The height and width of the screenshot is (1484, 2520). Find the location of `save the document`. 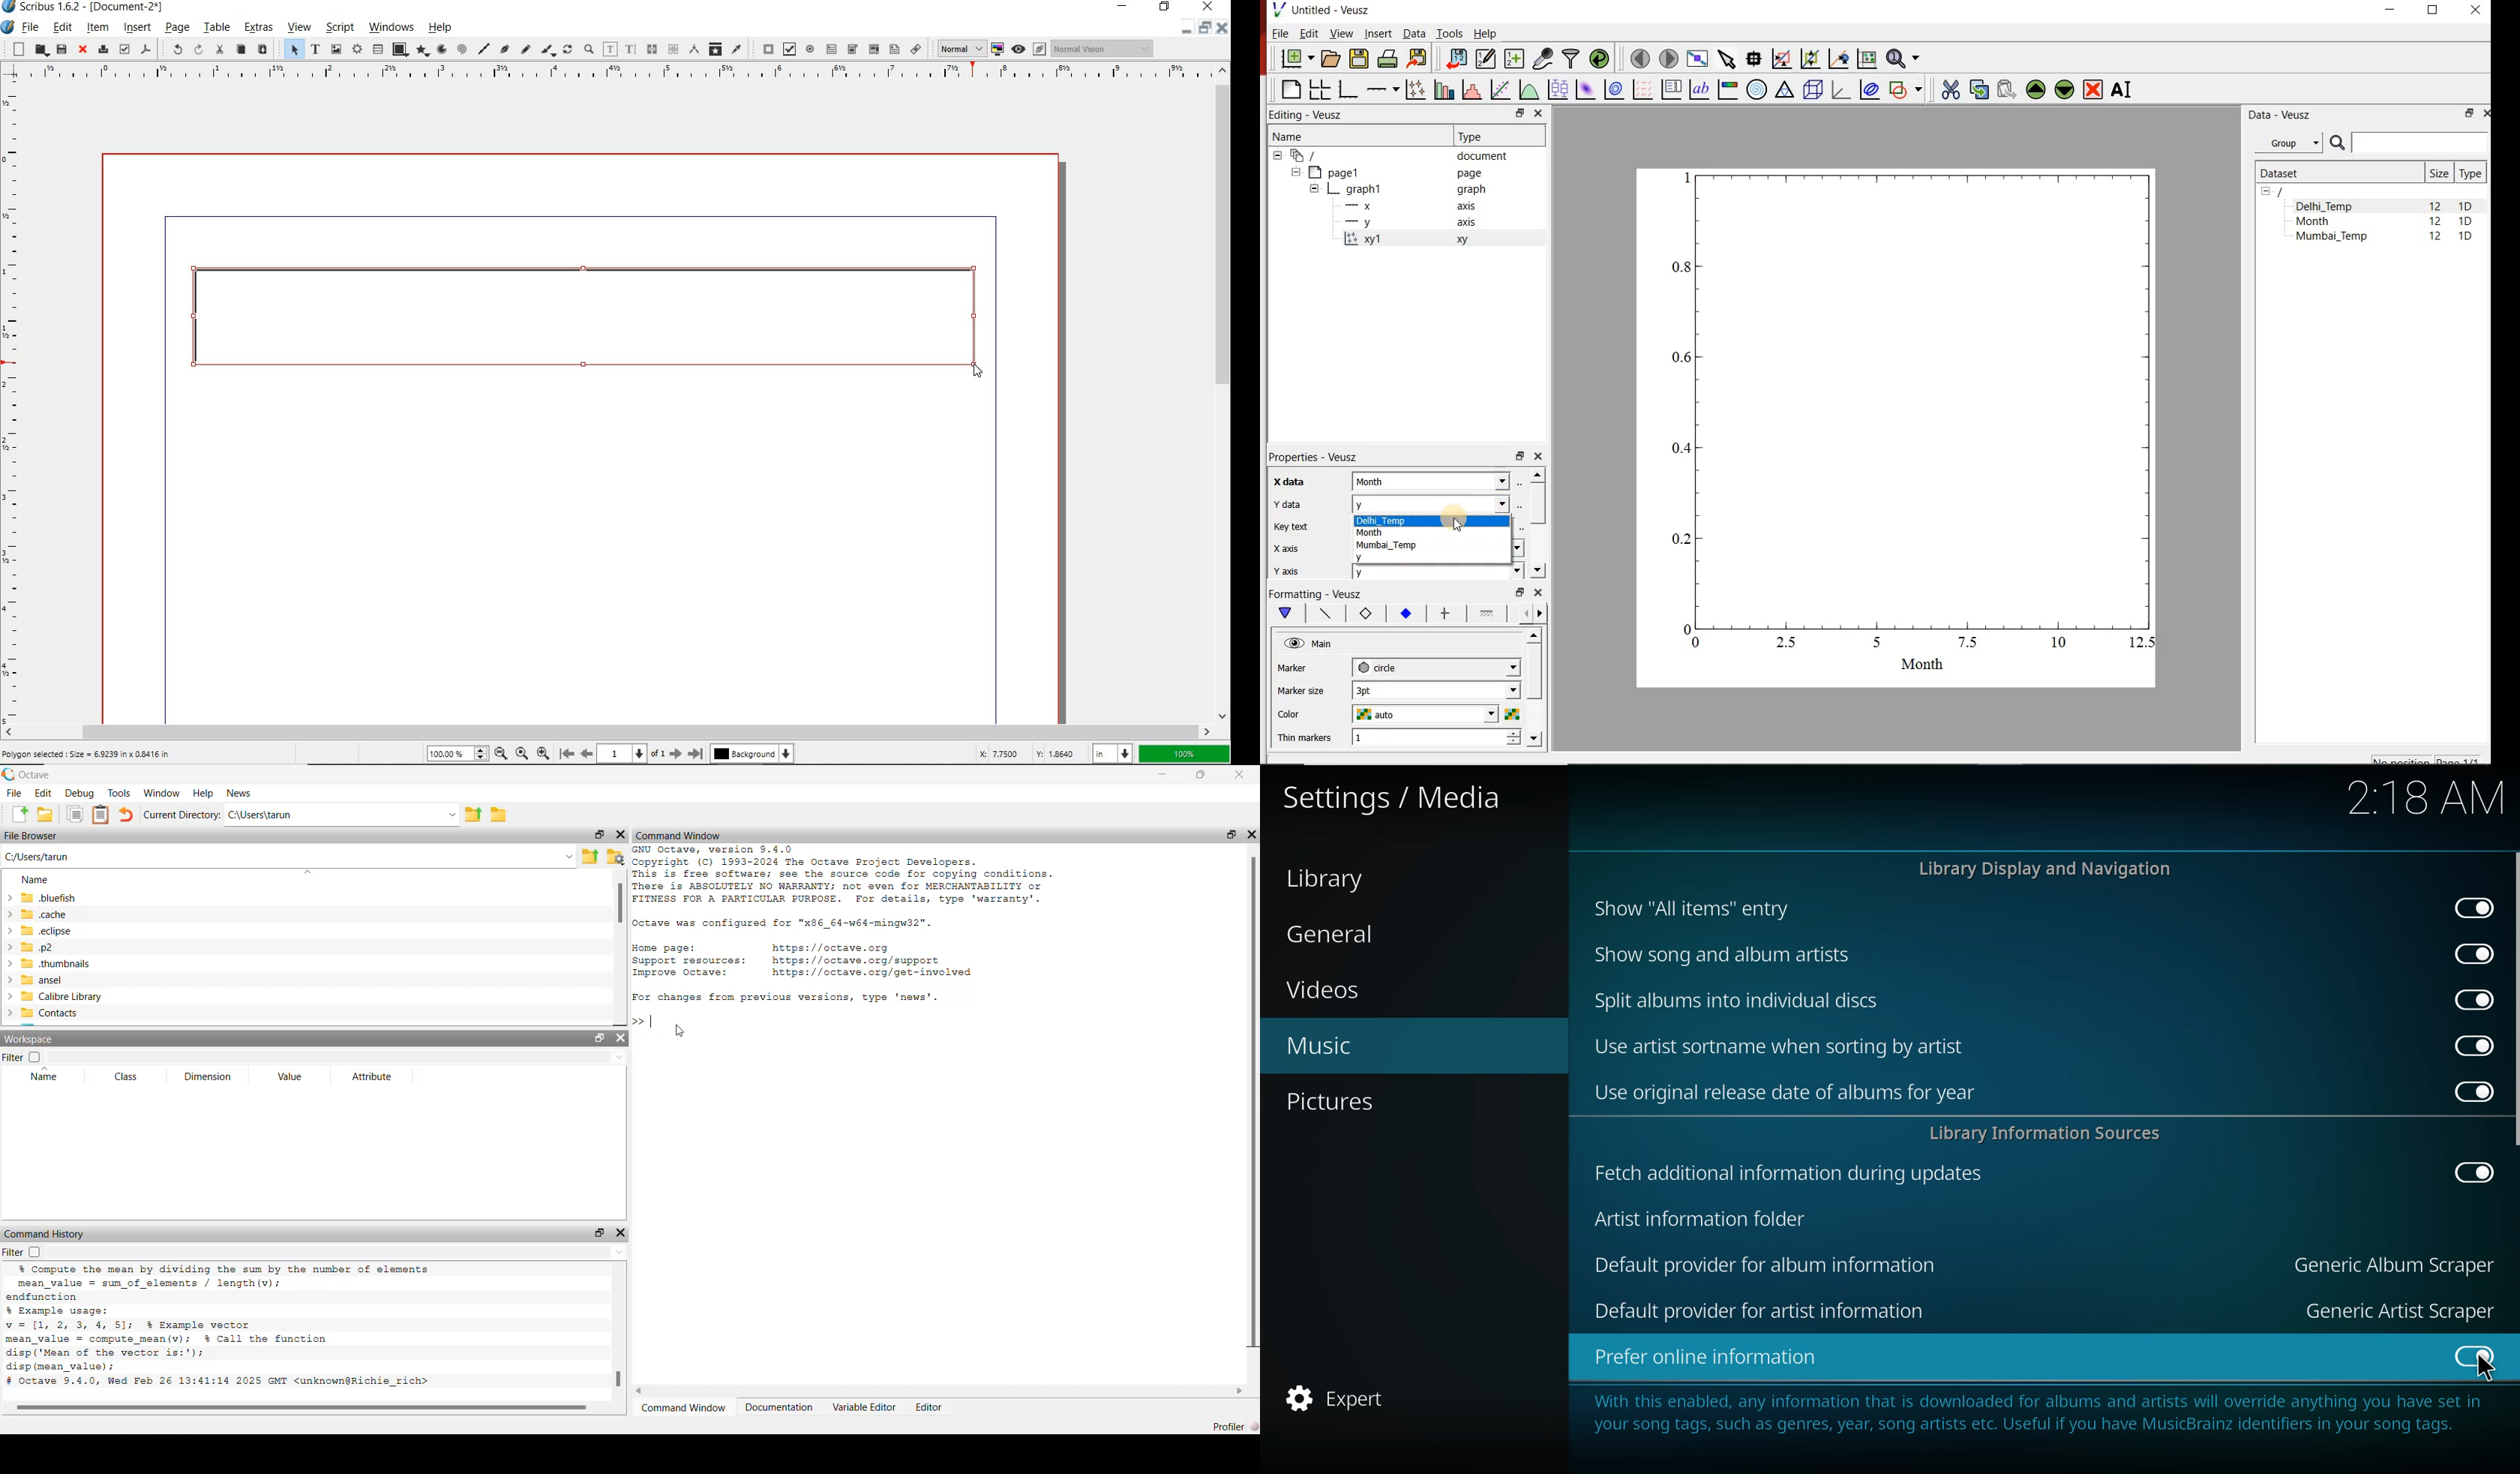

save the document is located at coordinates (1358, 59).